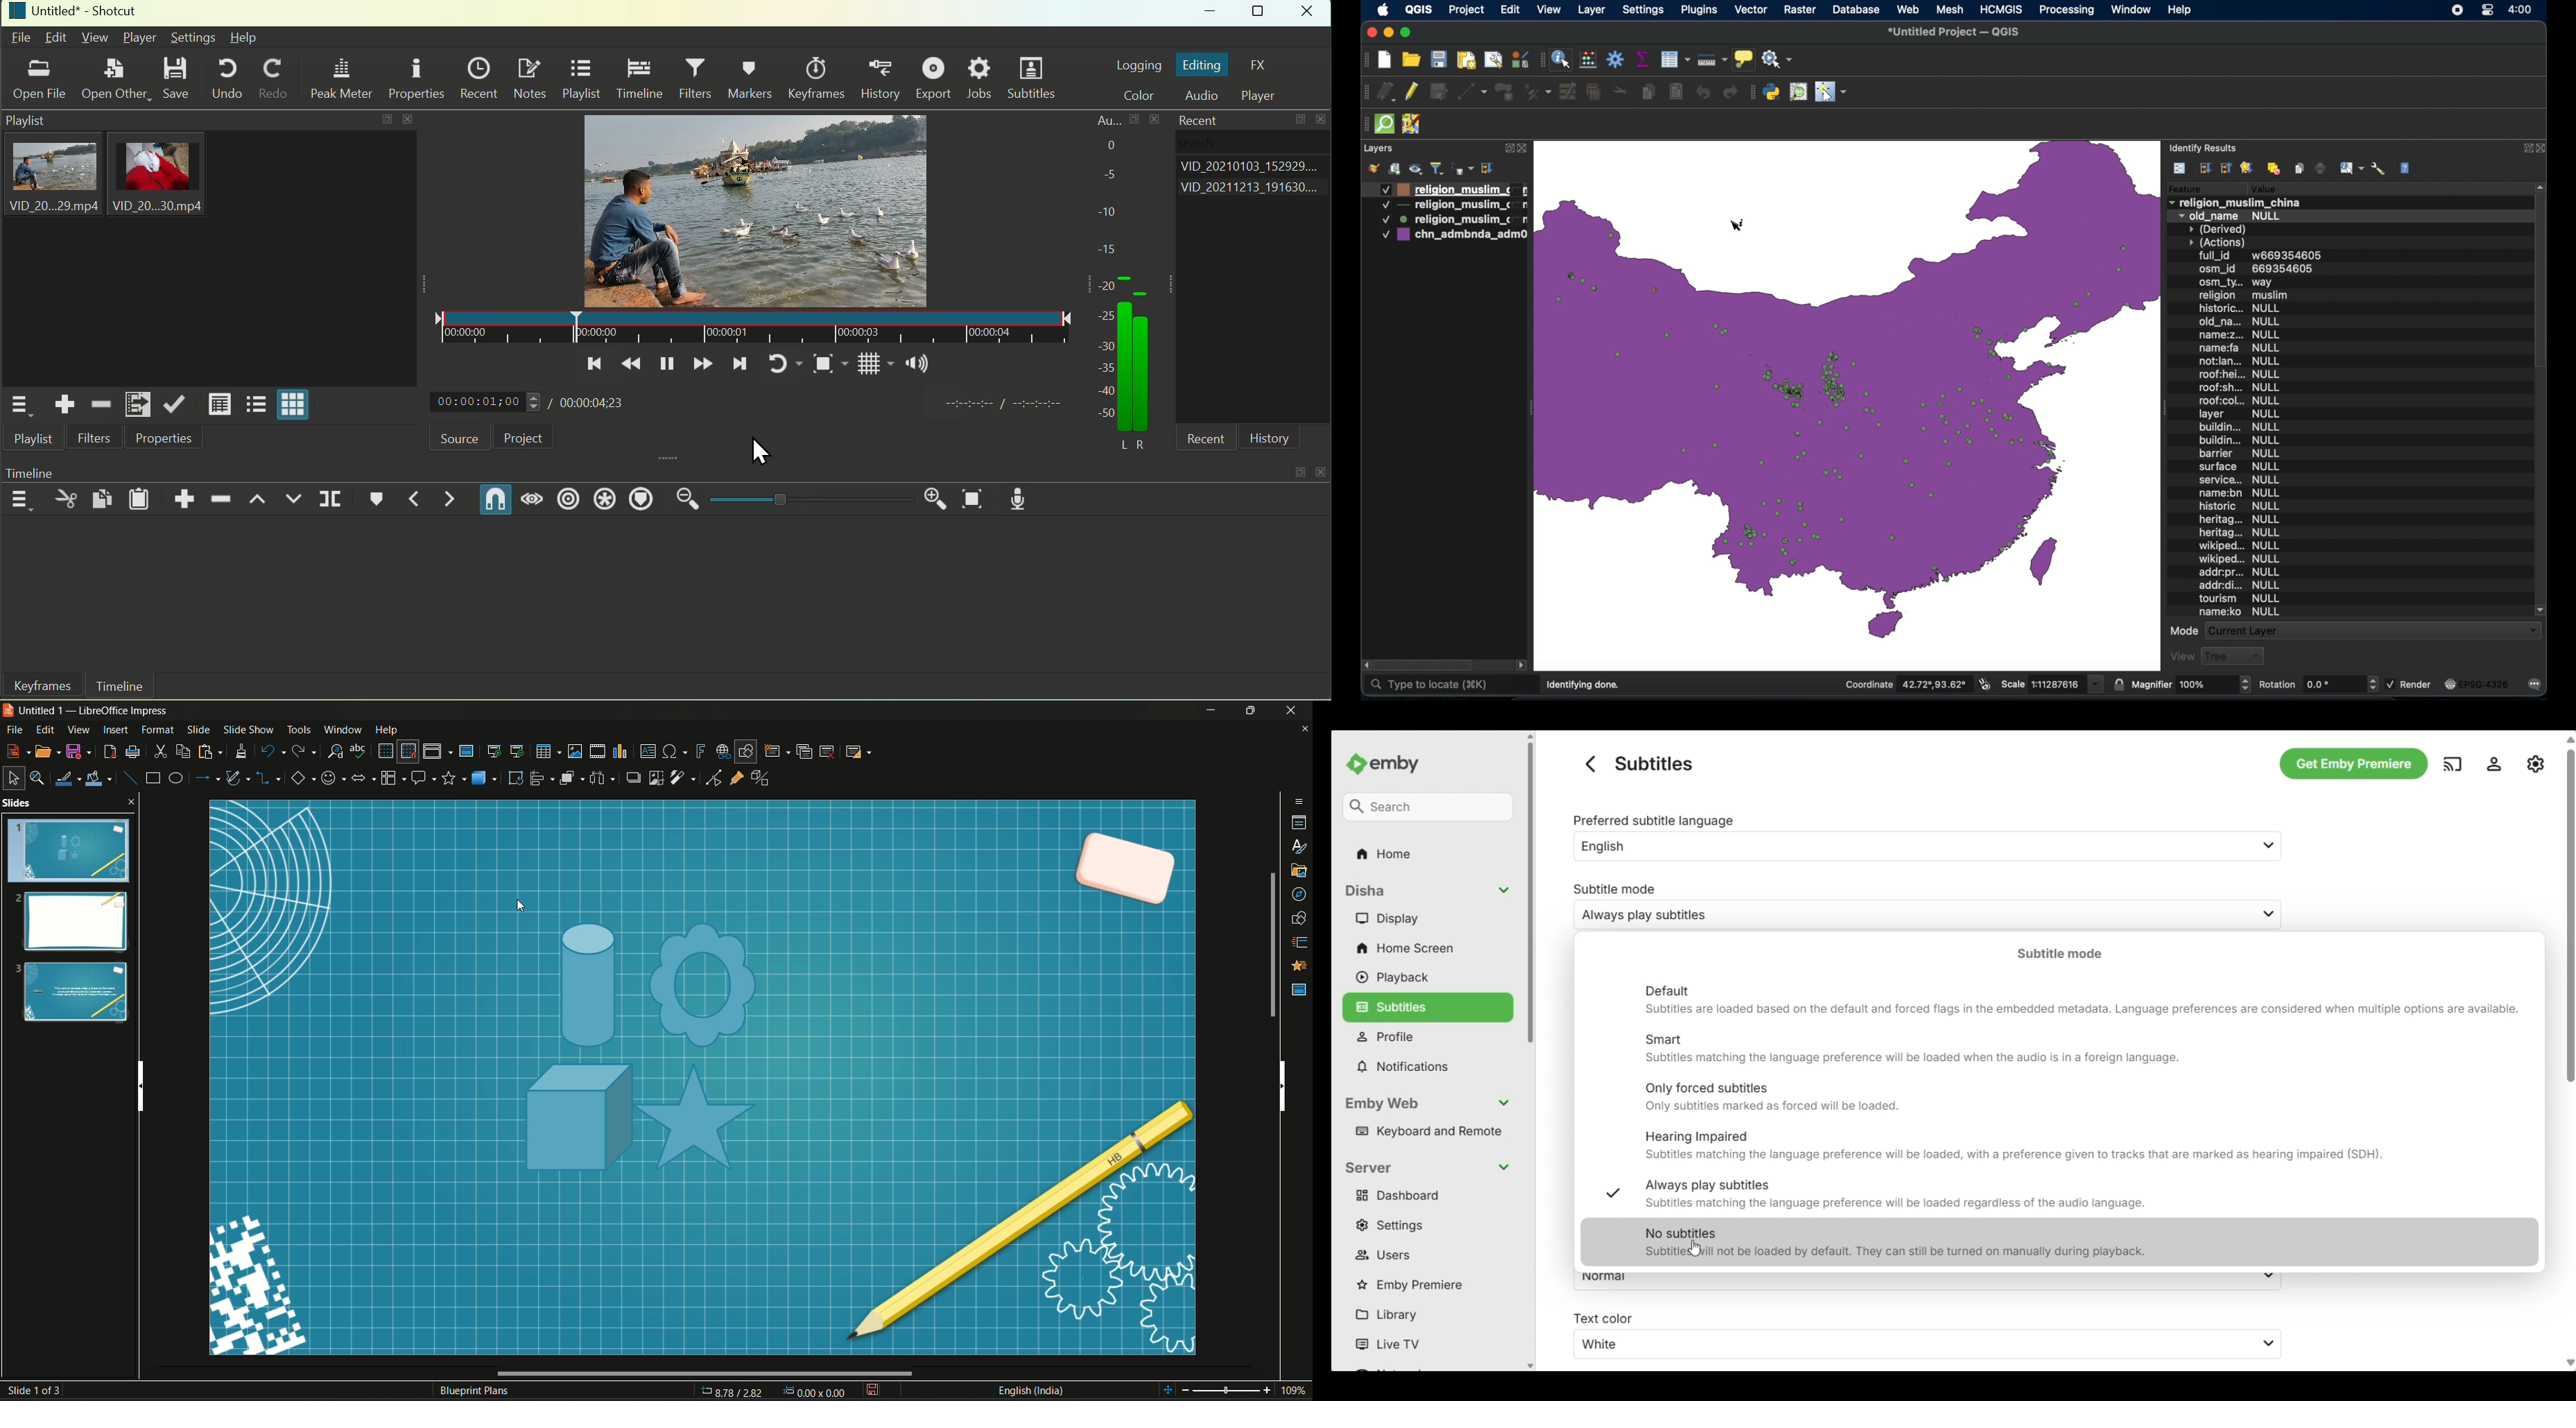 Image resolution: width=2576 pixels, height=1428 pixels. What do you see at coordinates (689, 499) in the screenshot?
I see `Zoom out` at bounding box center [689, 499].